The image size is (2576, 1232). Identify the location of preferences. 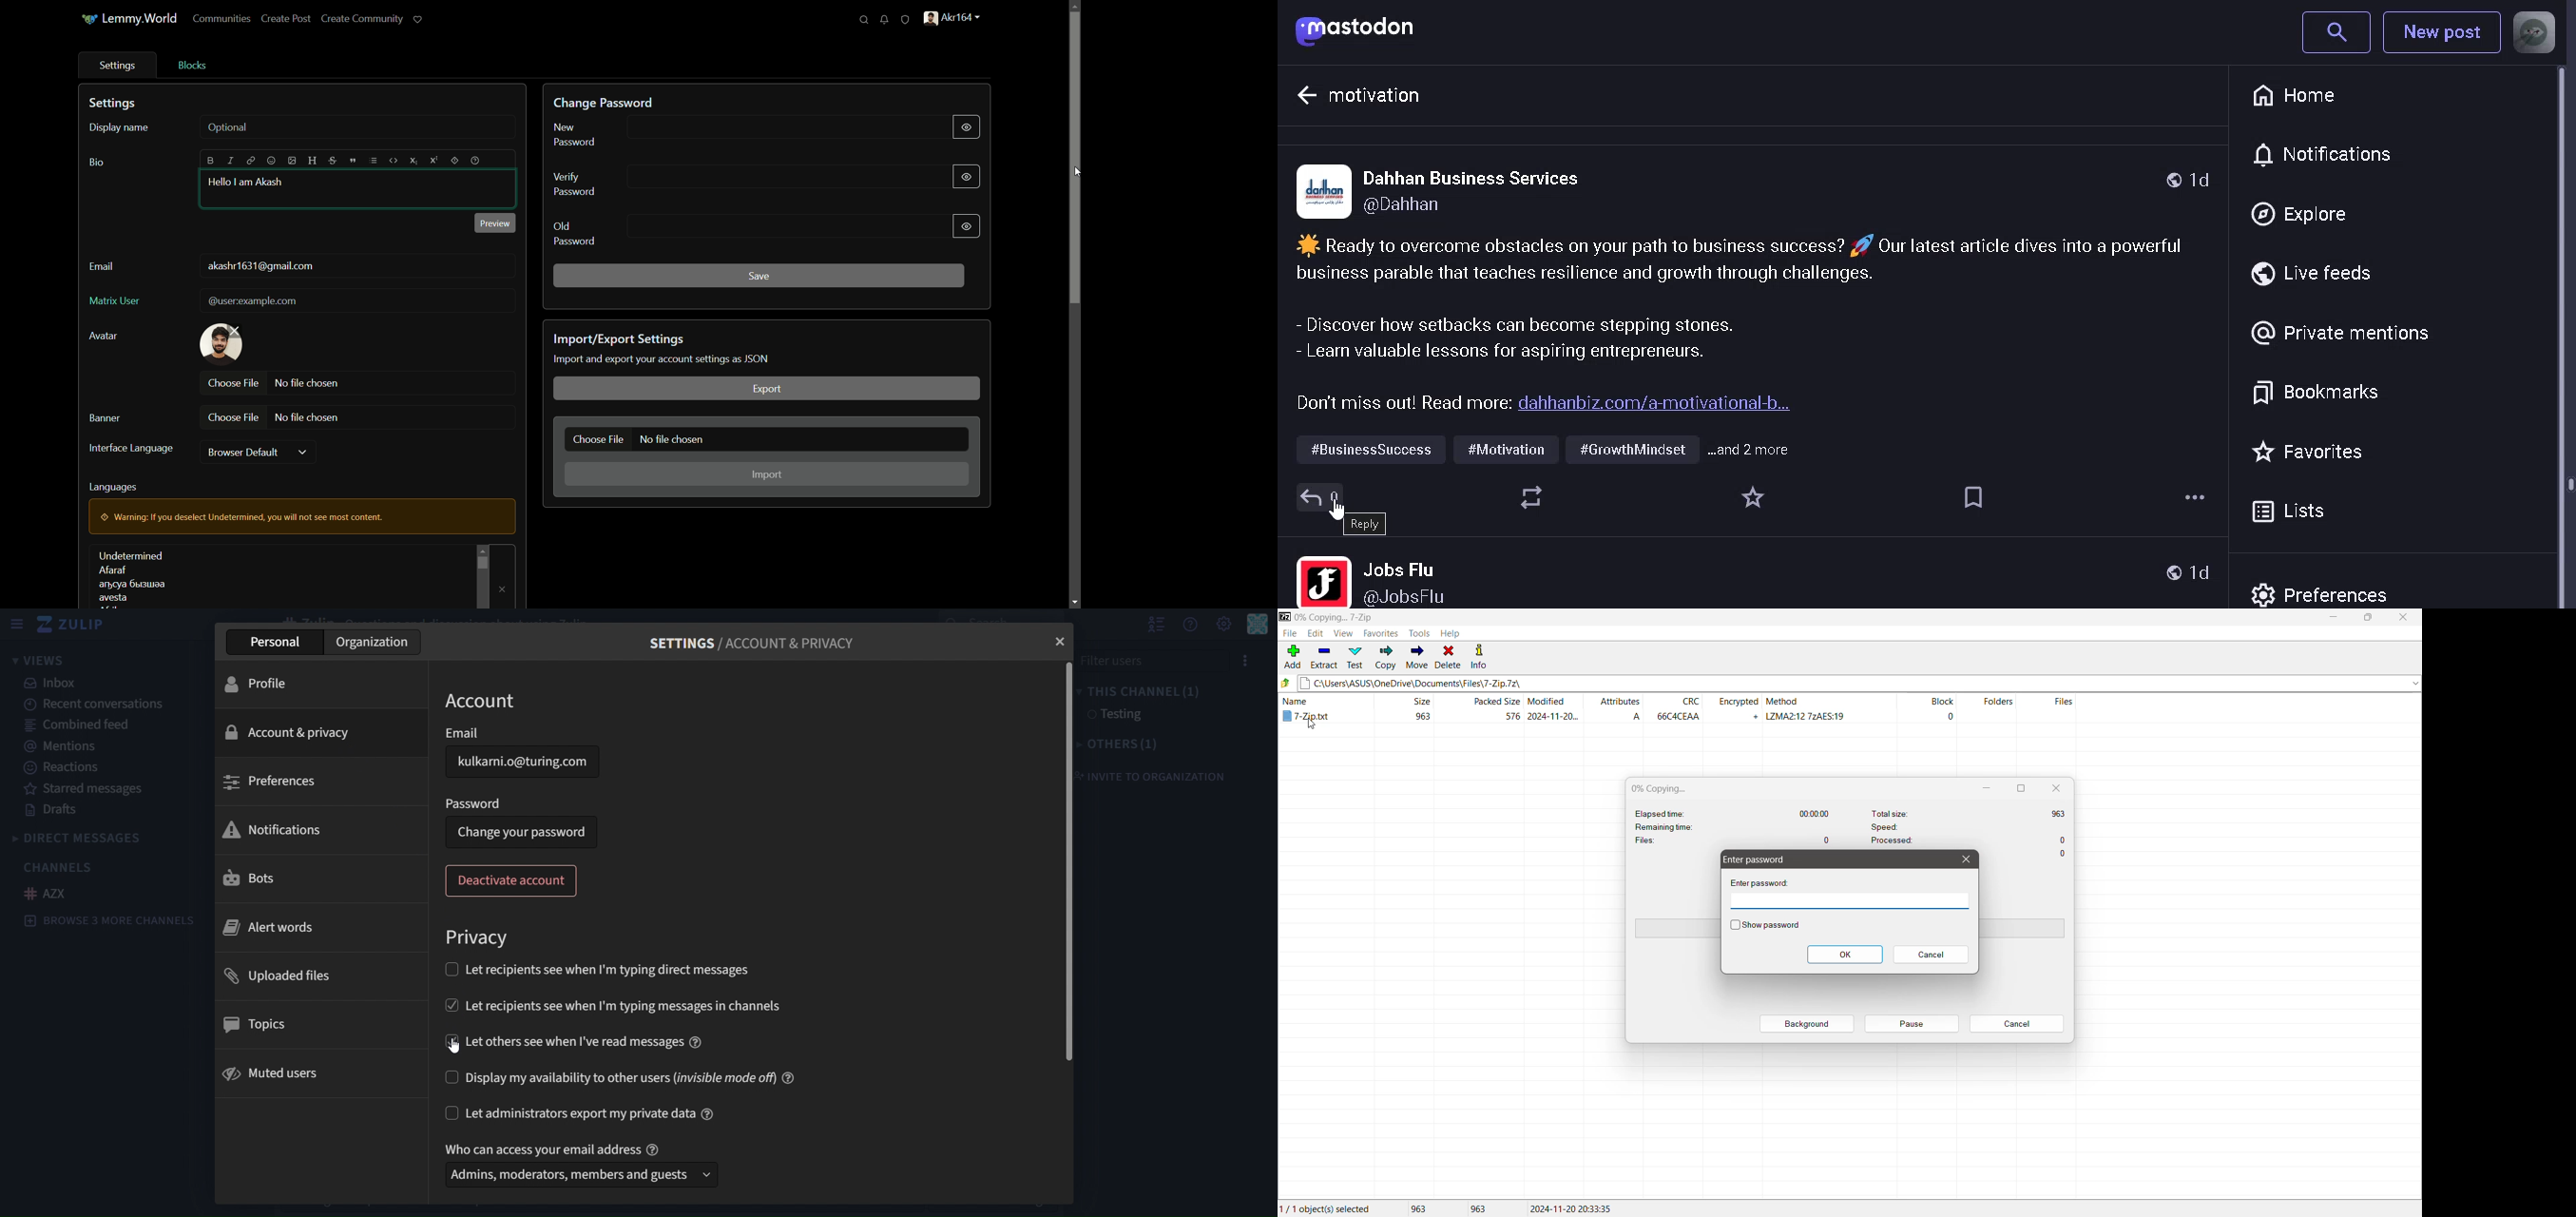
(281, 781).